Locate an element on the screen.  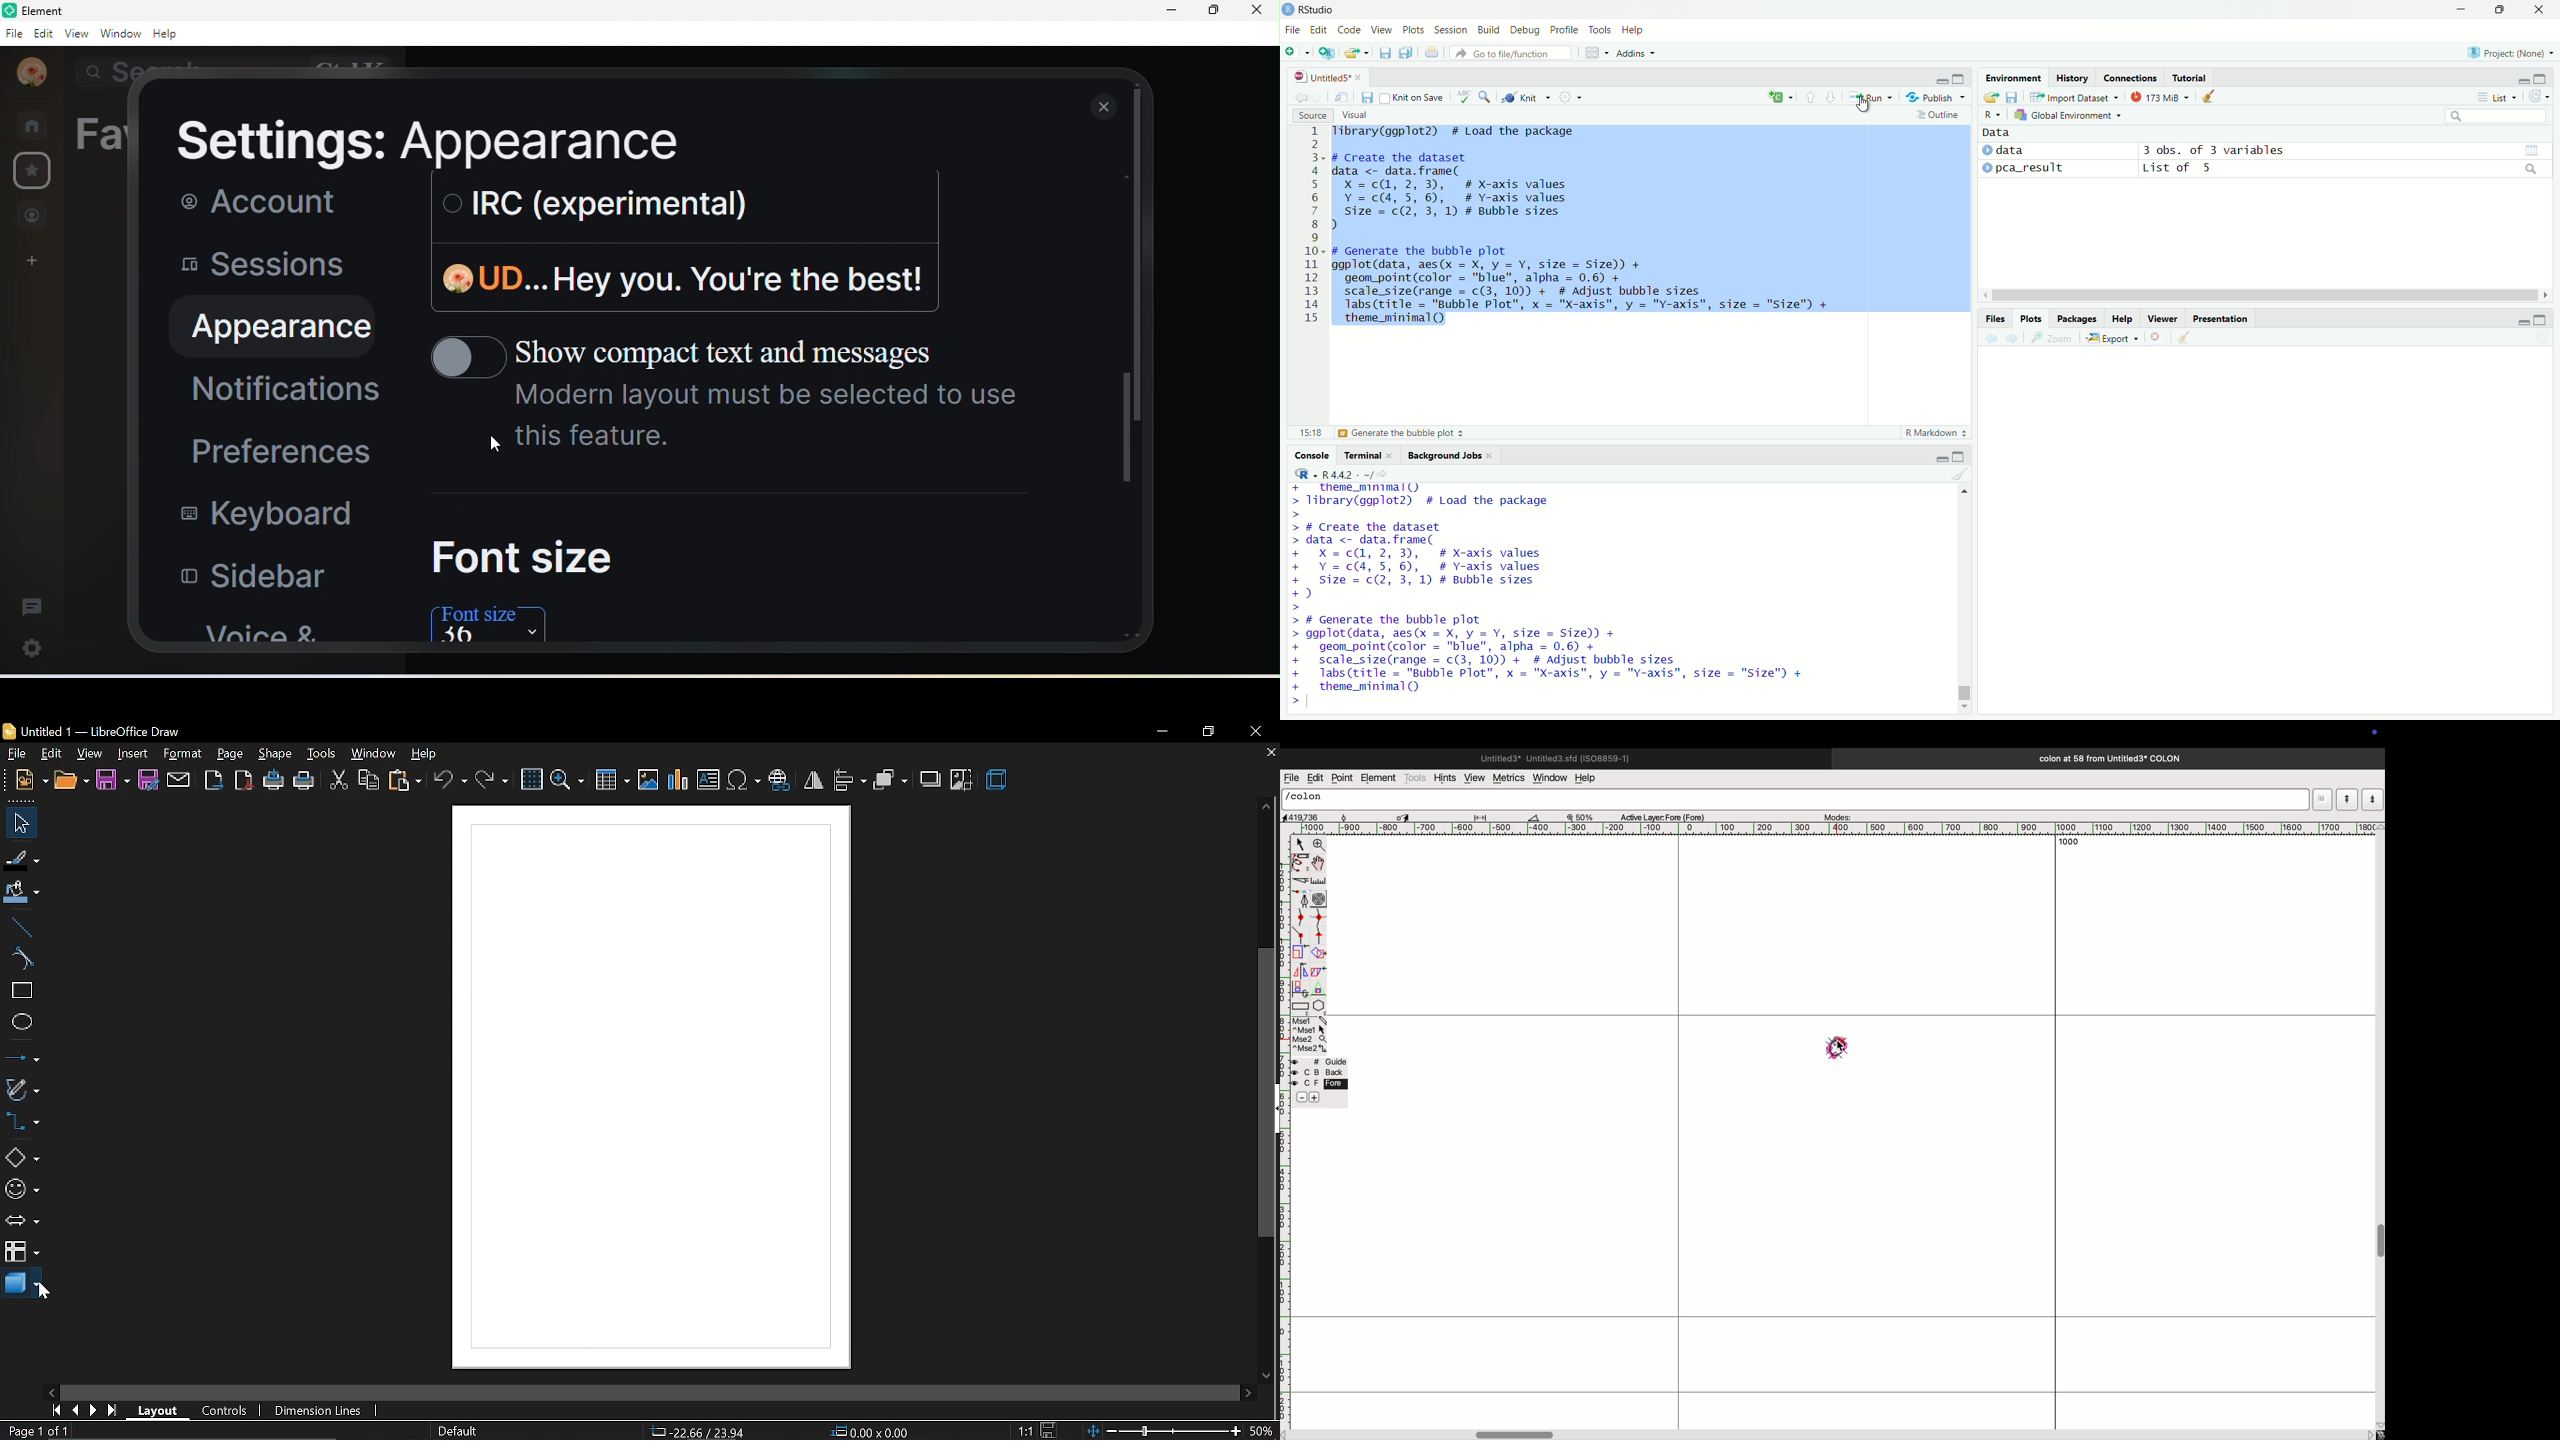
history is located at coordinates (2072, 77).